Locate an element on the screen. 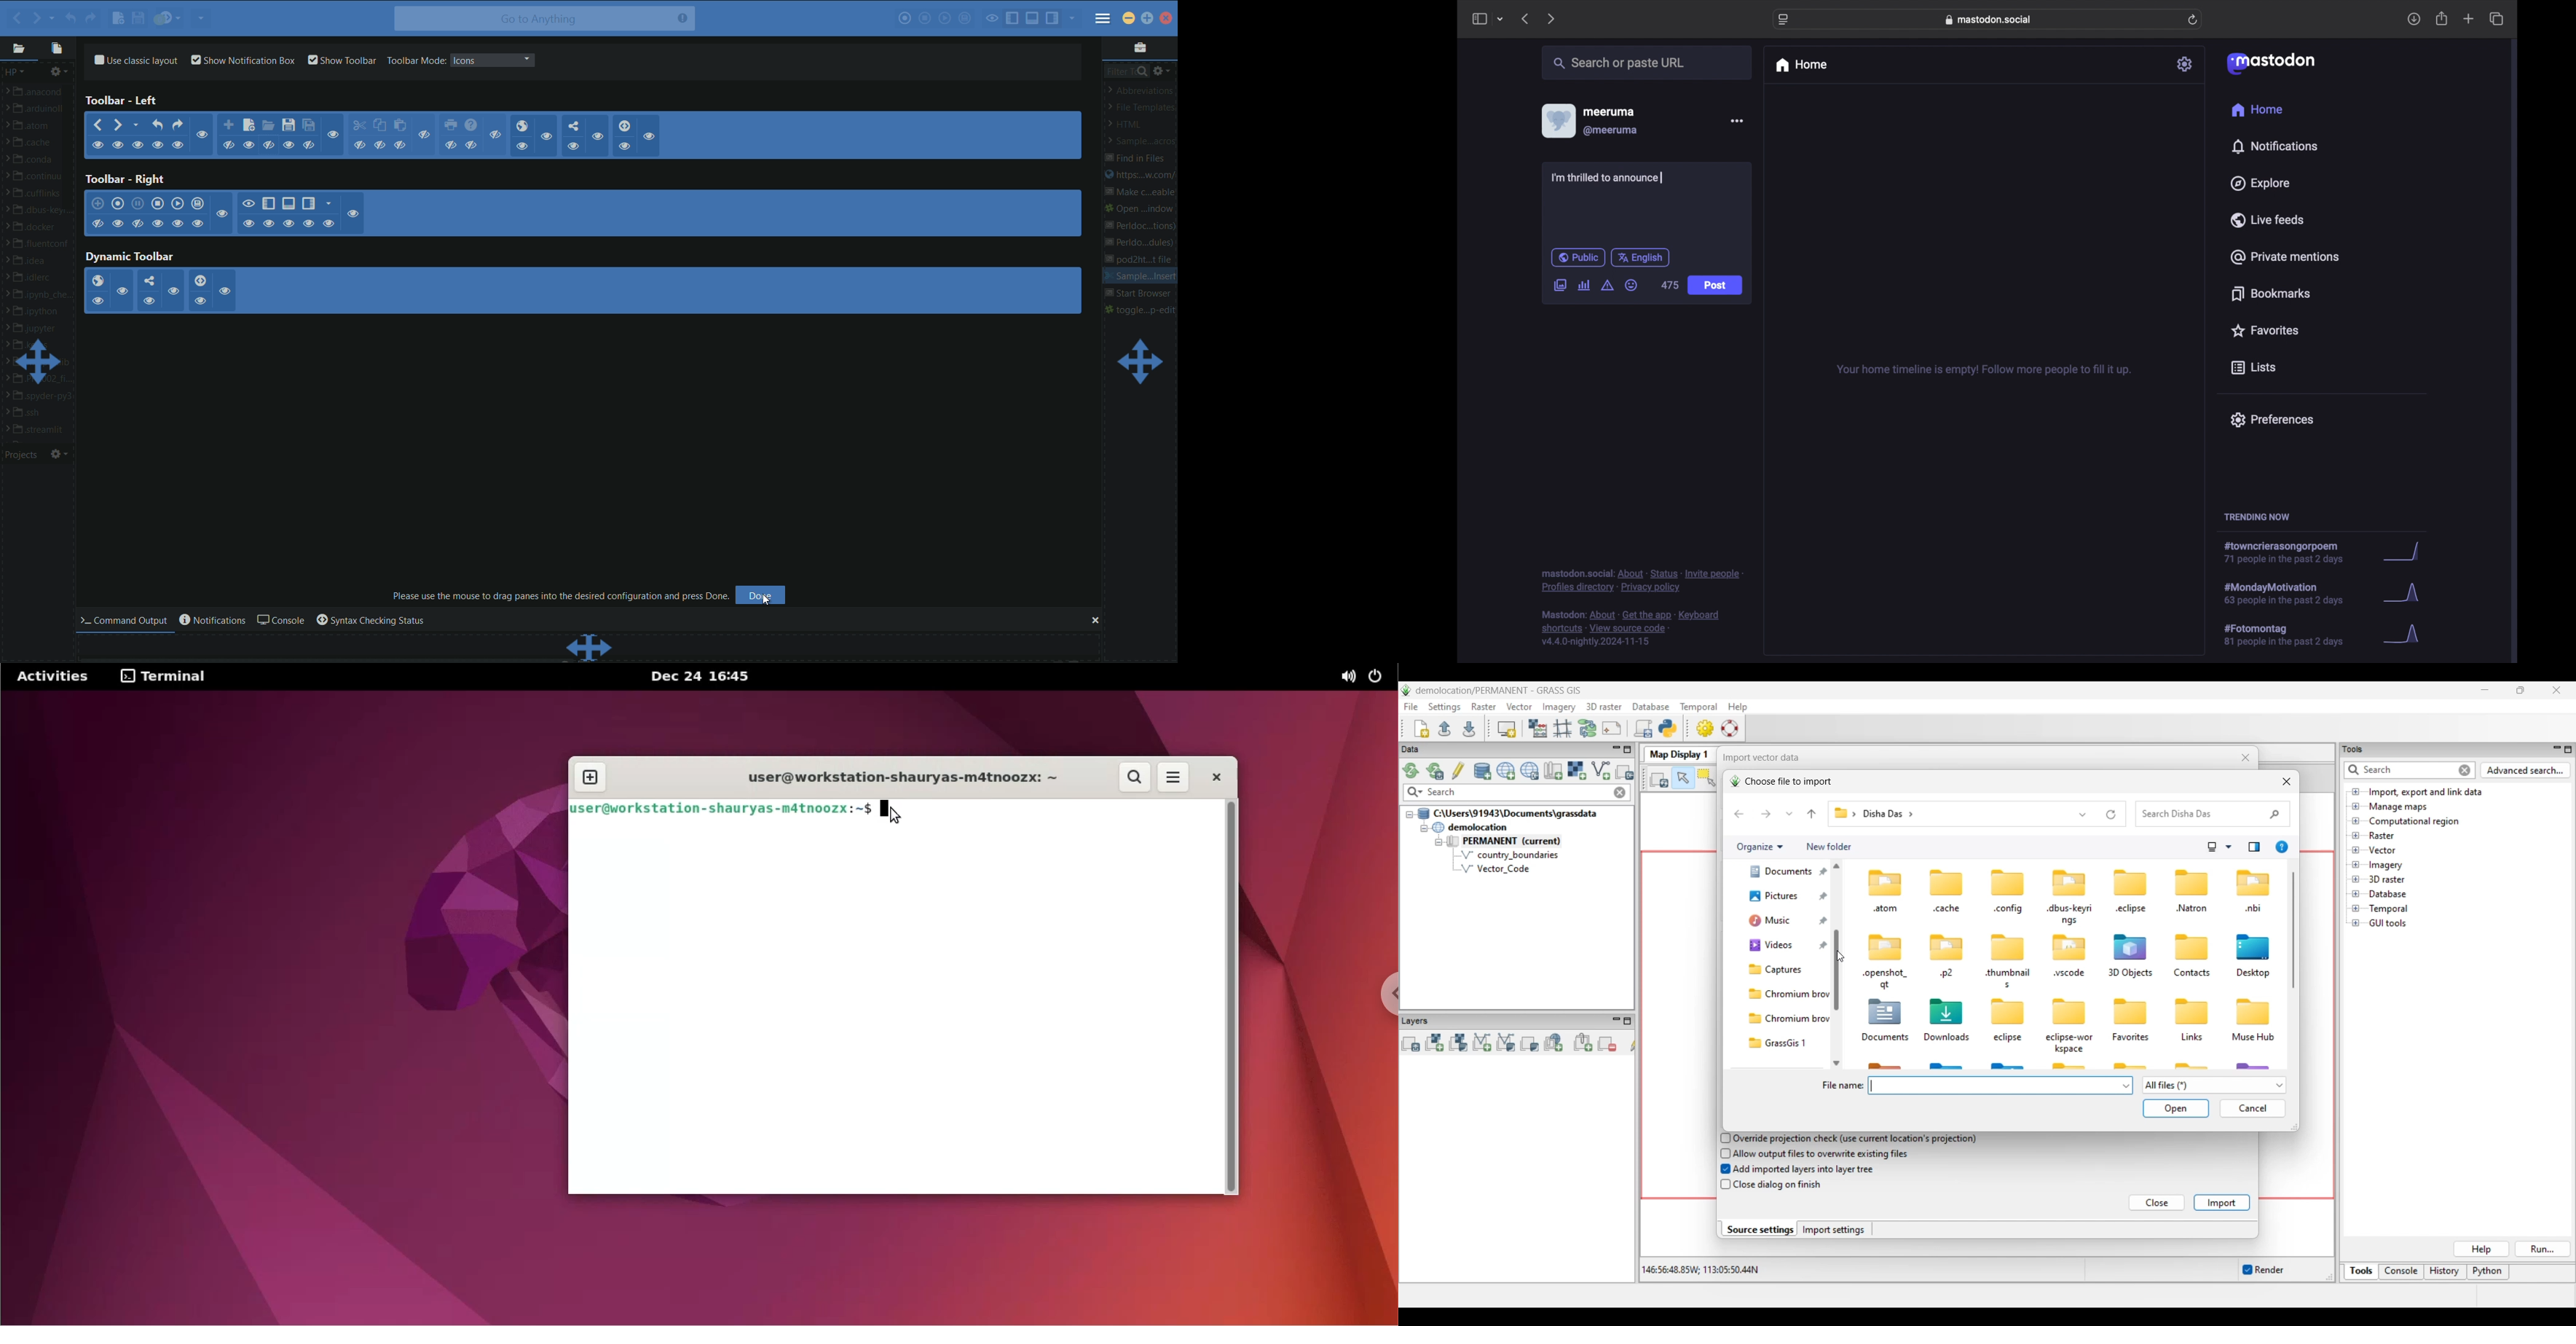 This screenshot has width=2576, height=1344. english is located at coordinates (1640, 258).